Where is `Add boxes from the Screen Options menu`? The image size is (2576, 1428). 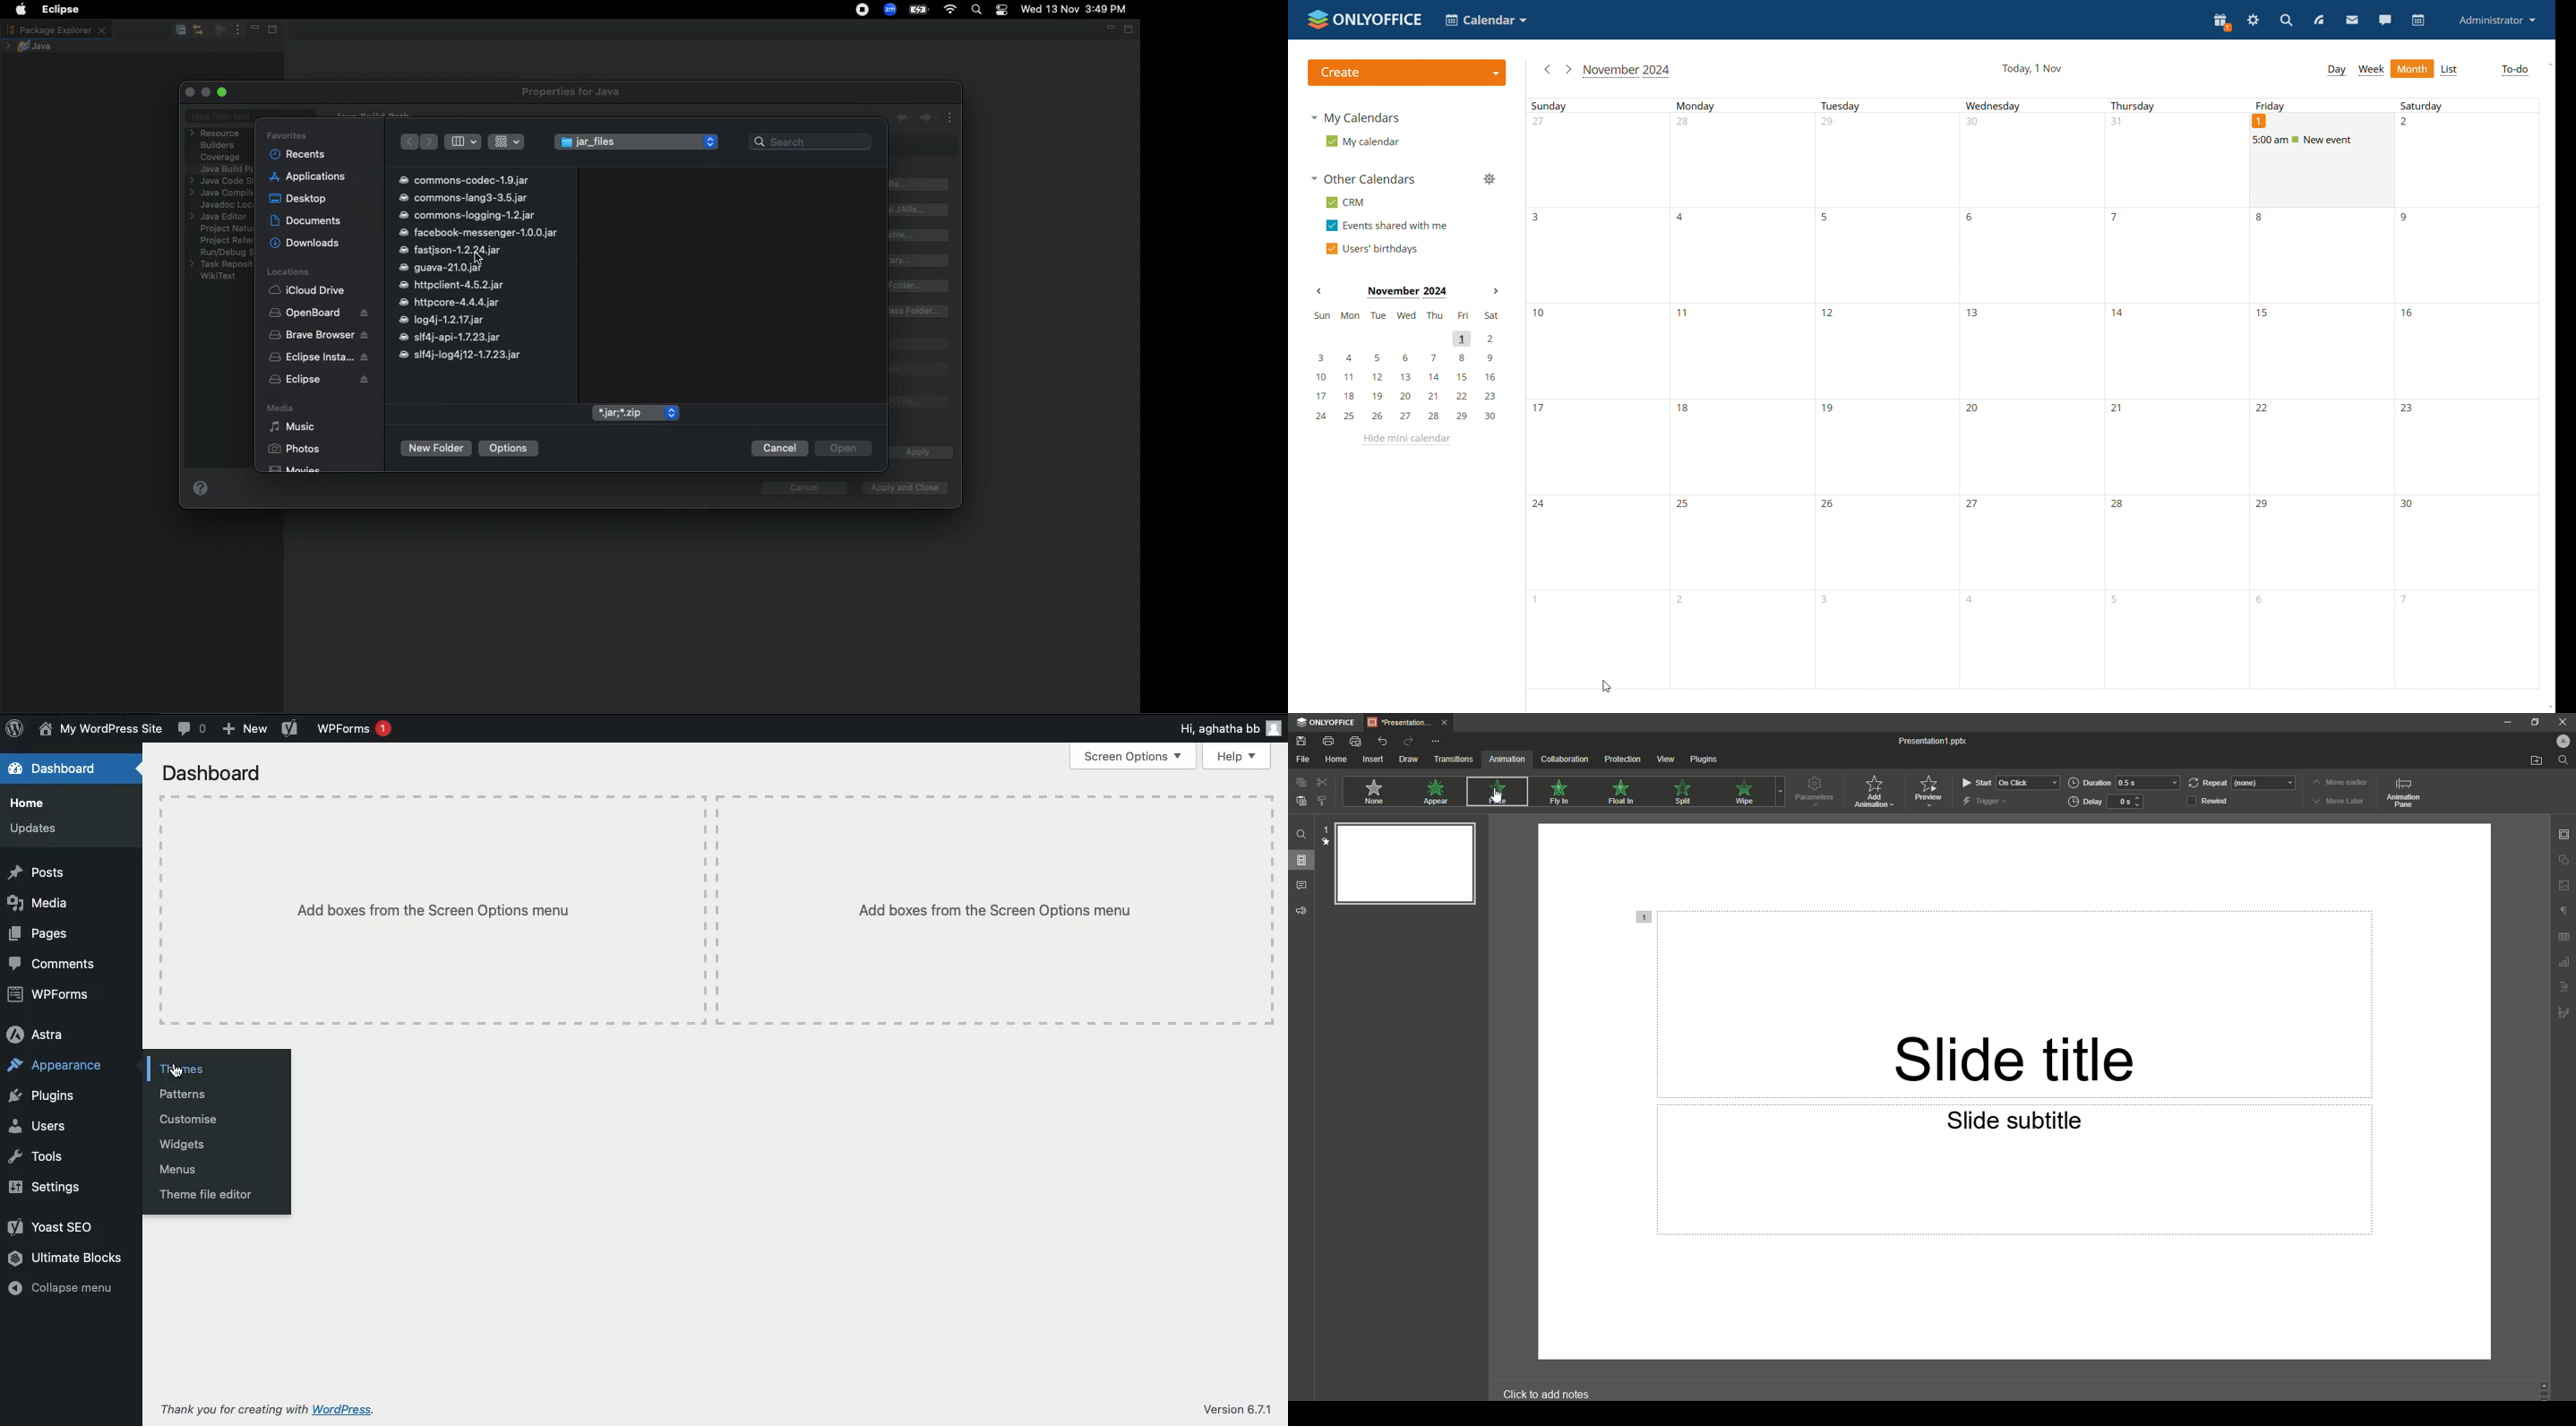
Add boxes from the Screen Options menu is located at coordinates (432, 911).